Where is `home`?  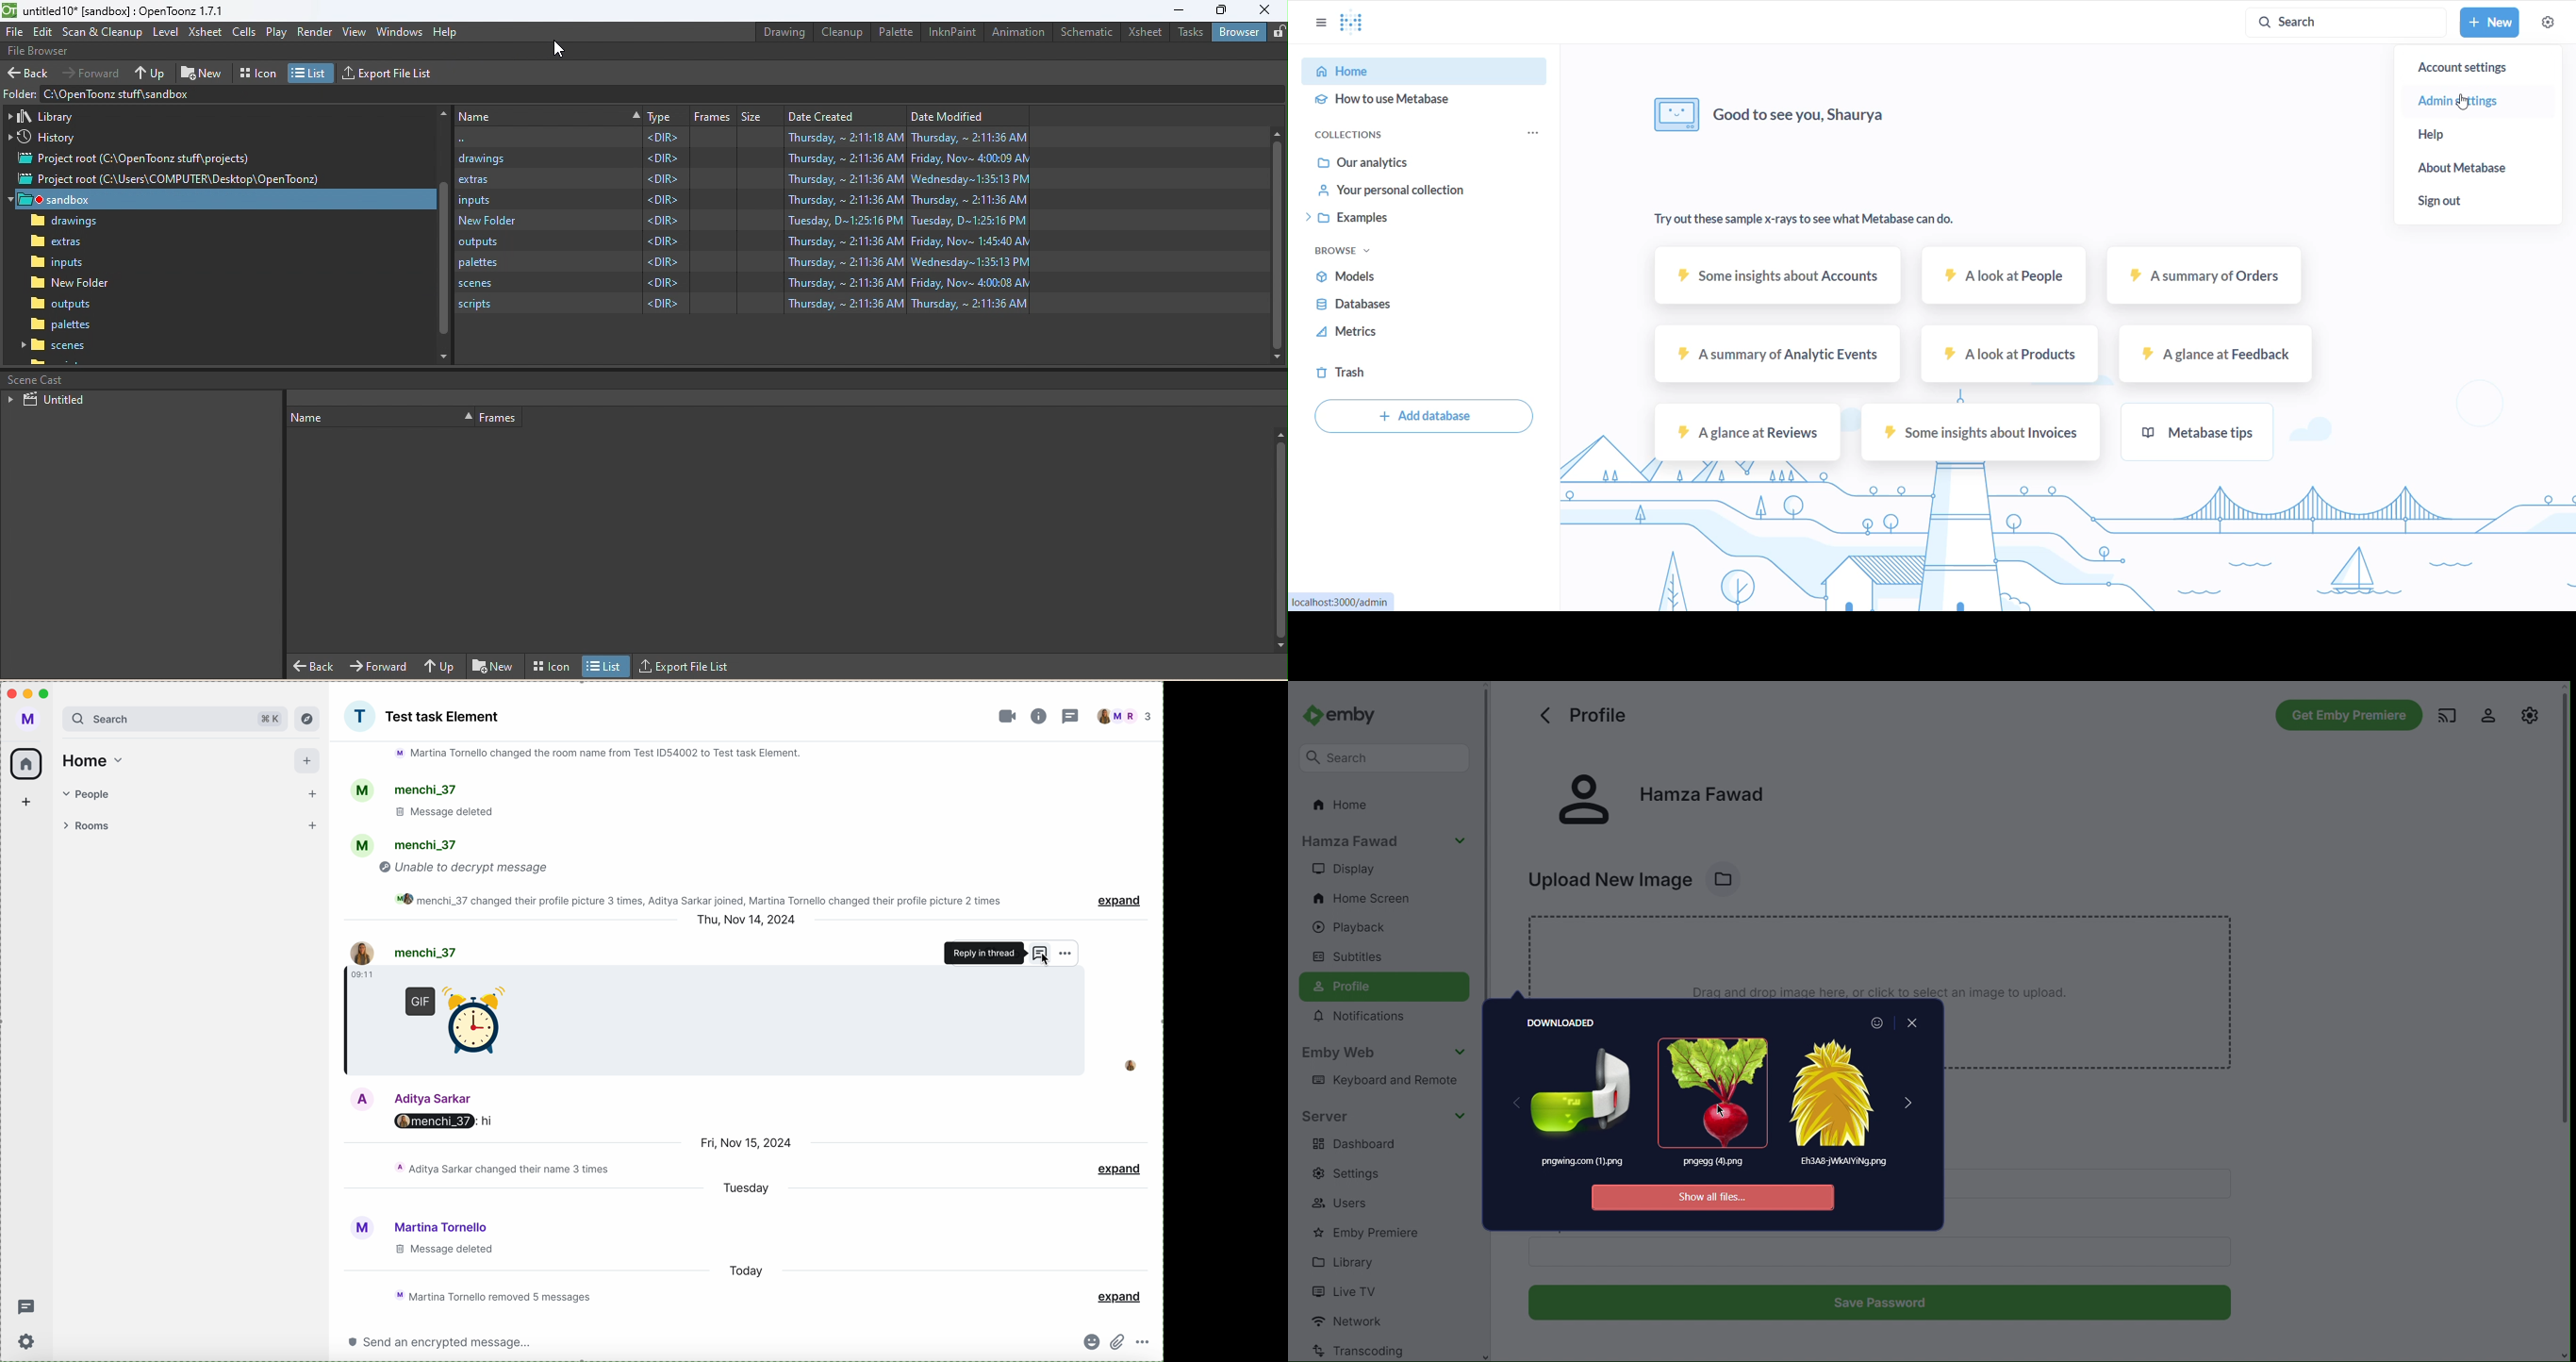
home is located at coordinates (92, 761).